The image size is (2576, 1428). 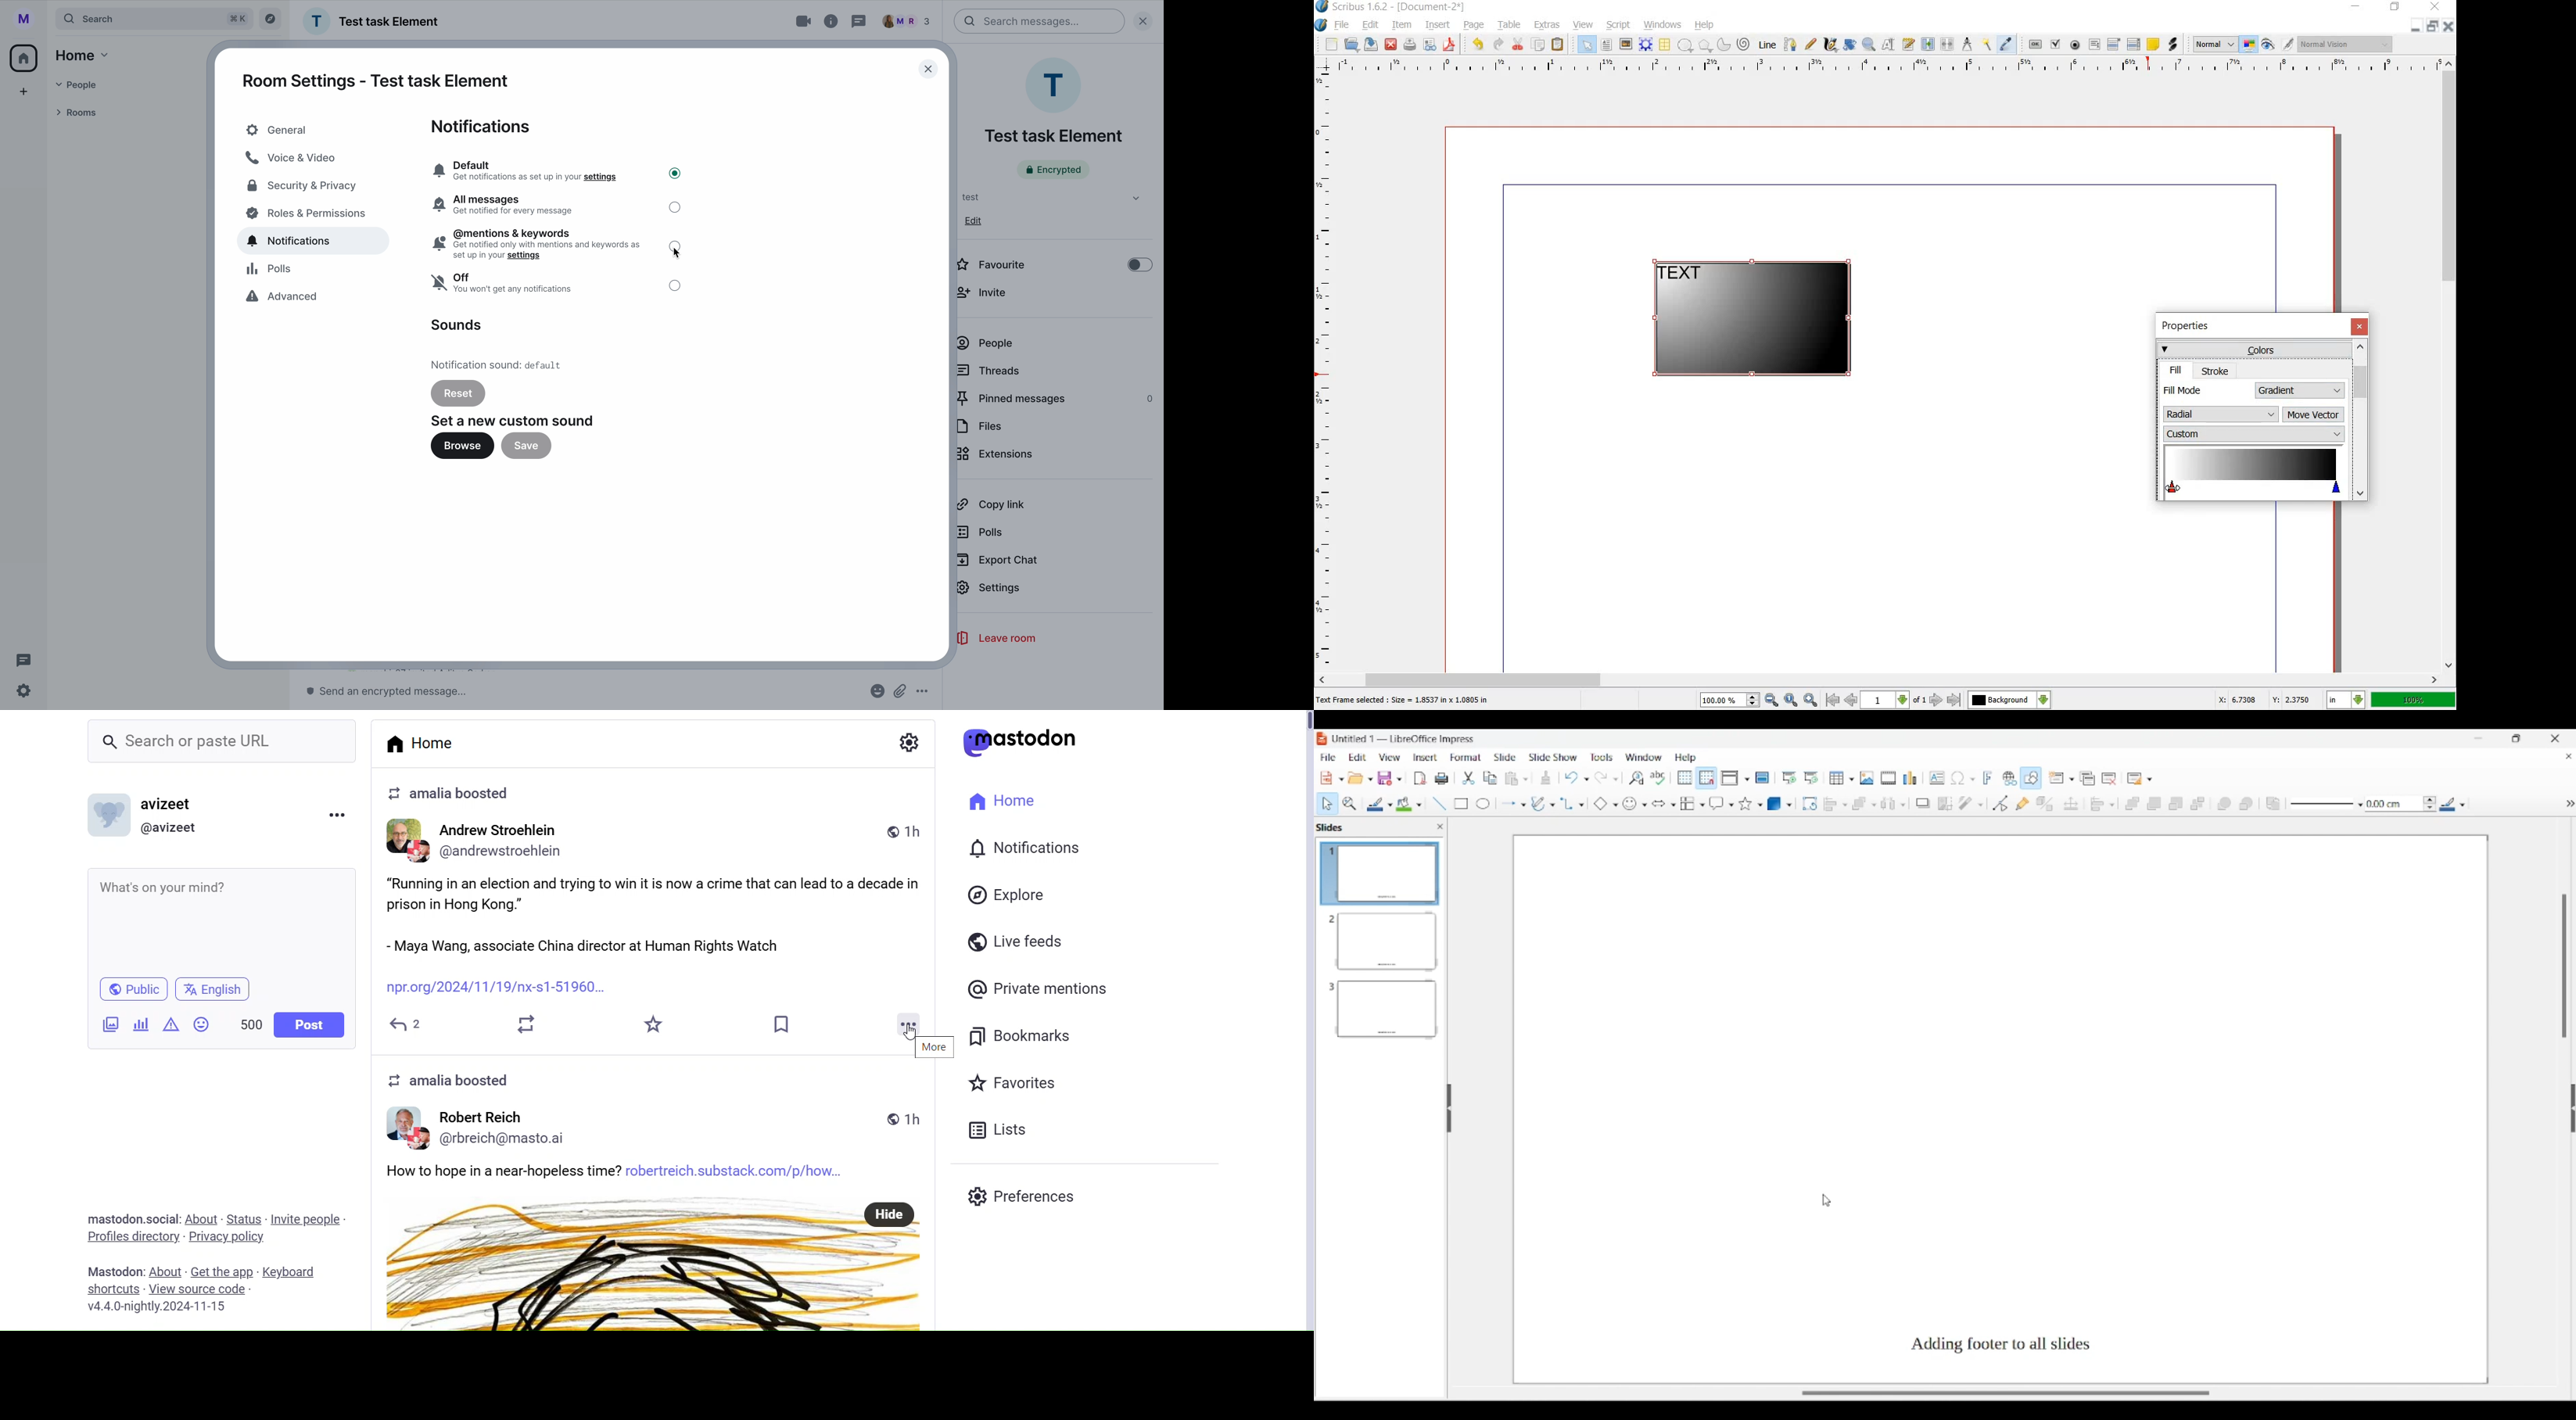 What do you see at coordinates (890, 1212) in the screenshot?
I see `hide` at bounding box center [890, 1212].